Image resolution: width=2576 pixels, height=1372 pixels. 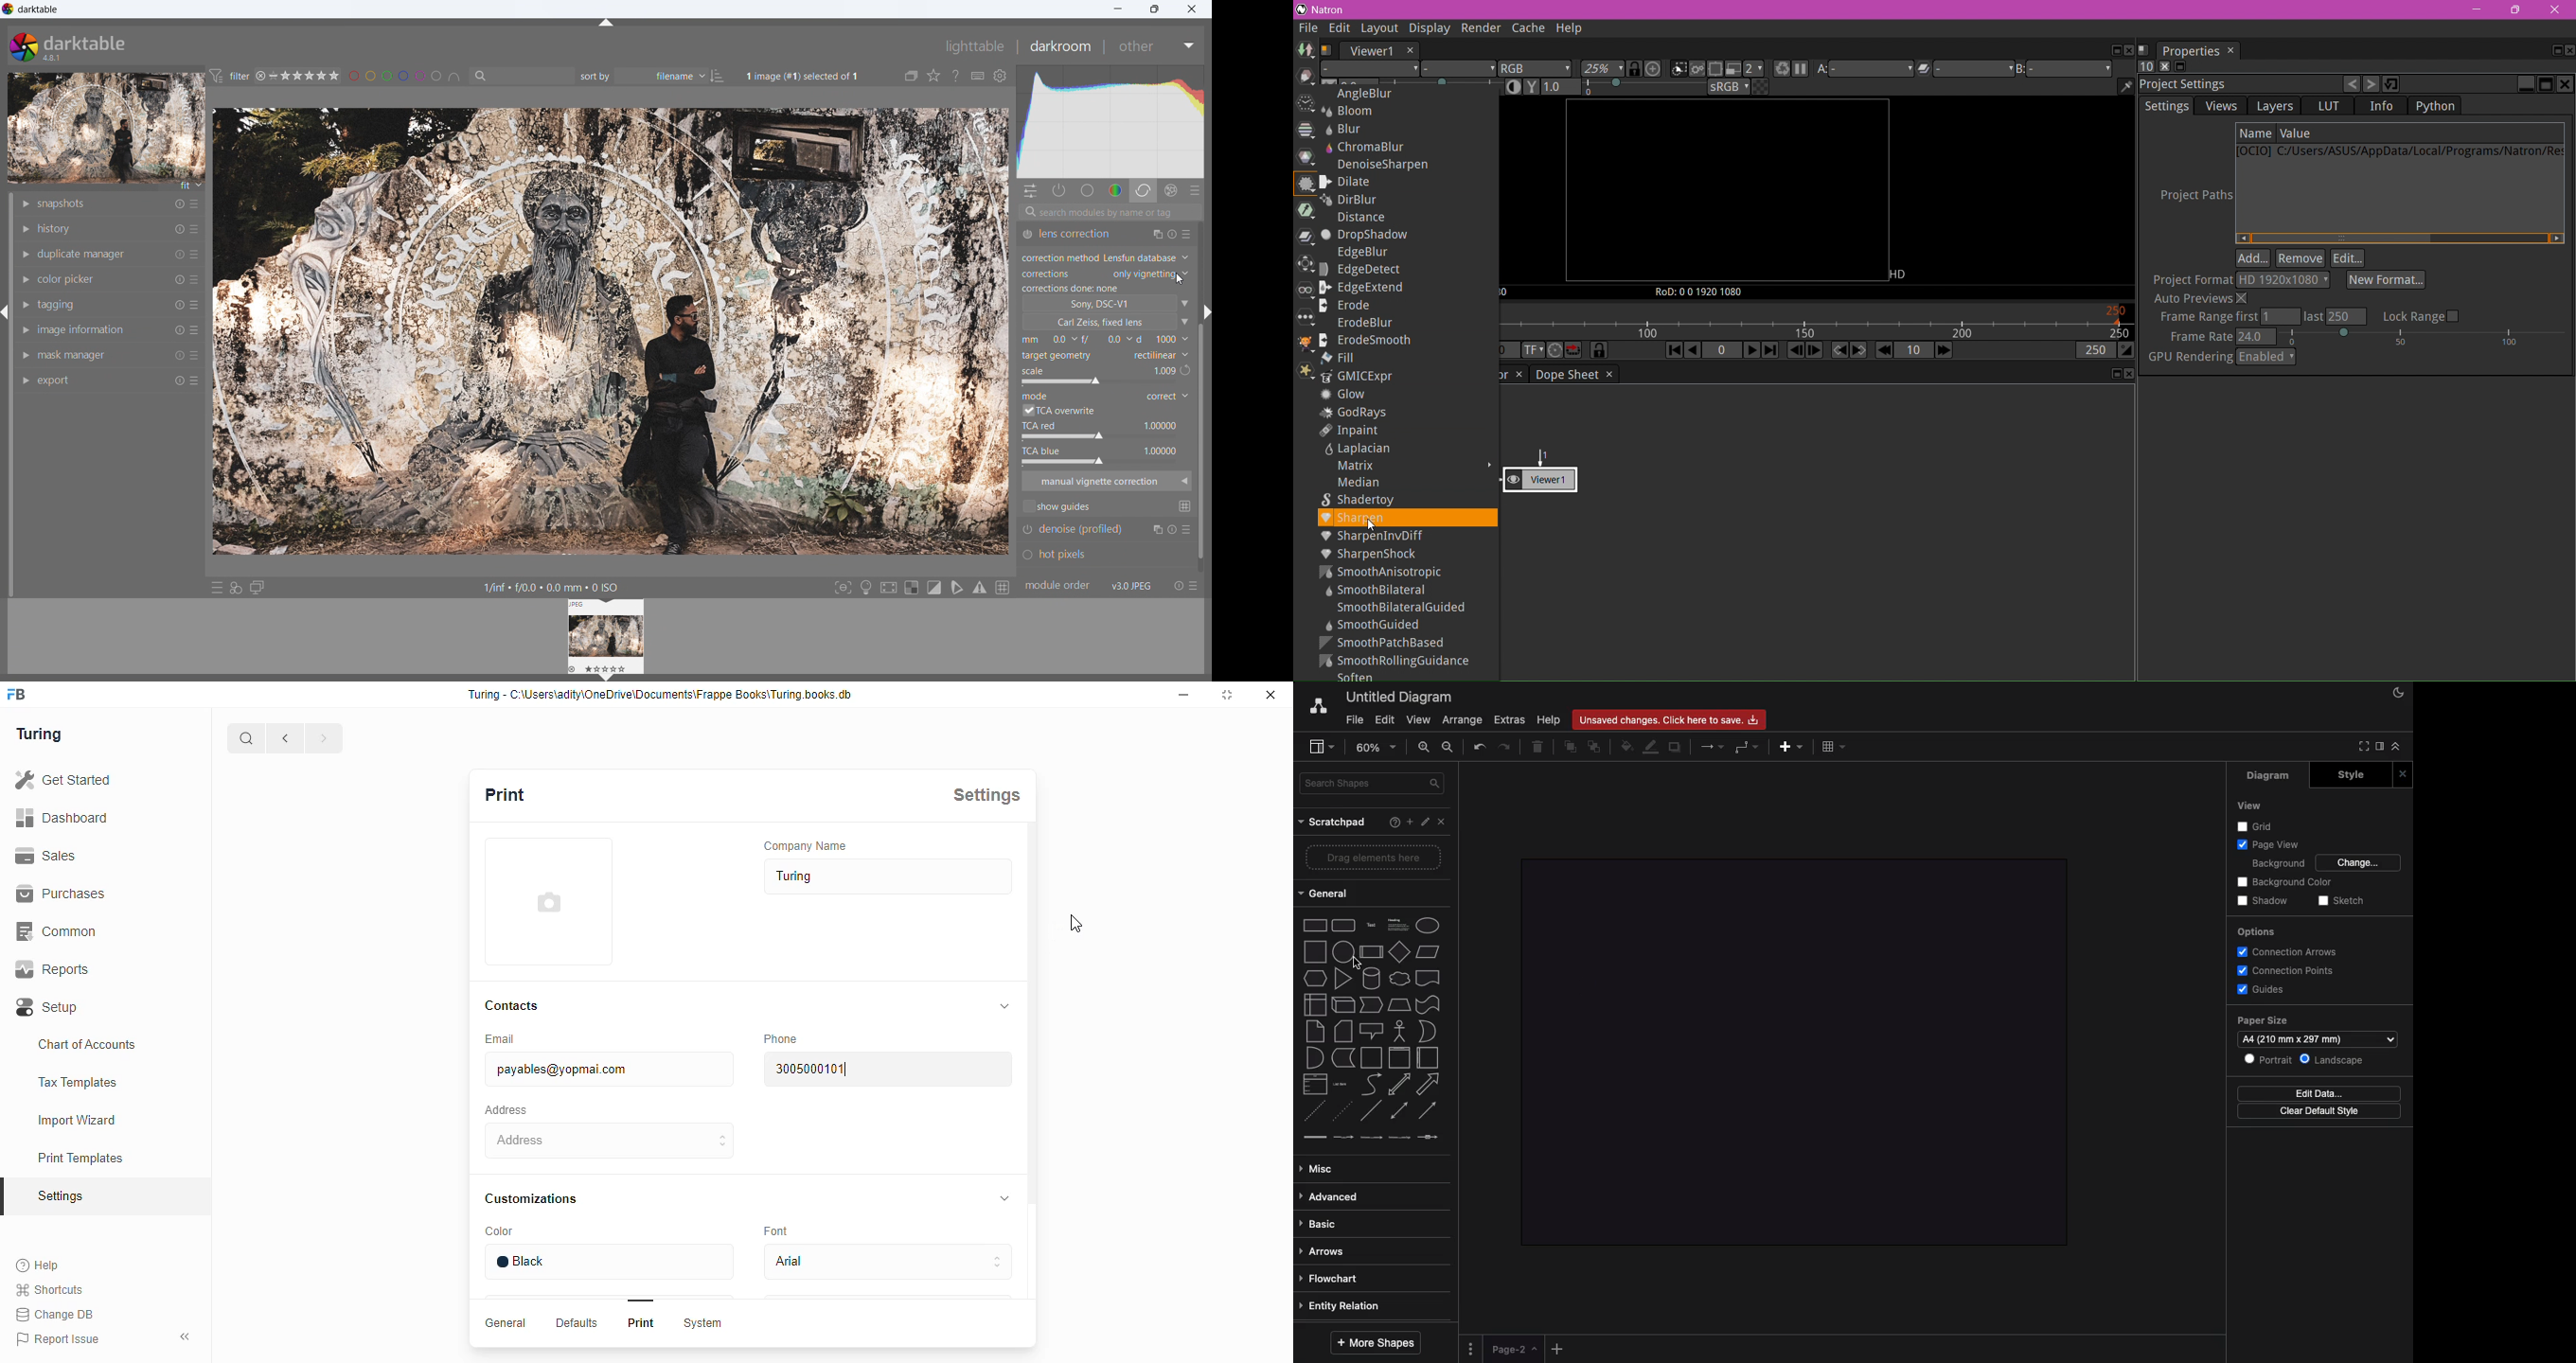 What do you see at coordinates (1787, 1053) in the screenshot?
I see `Canvas` at bounding box center [1787, 1053].